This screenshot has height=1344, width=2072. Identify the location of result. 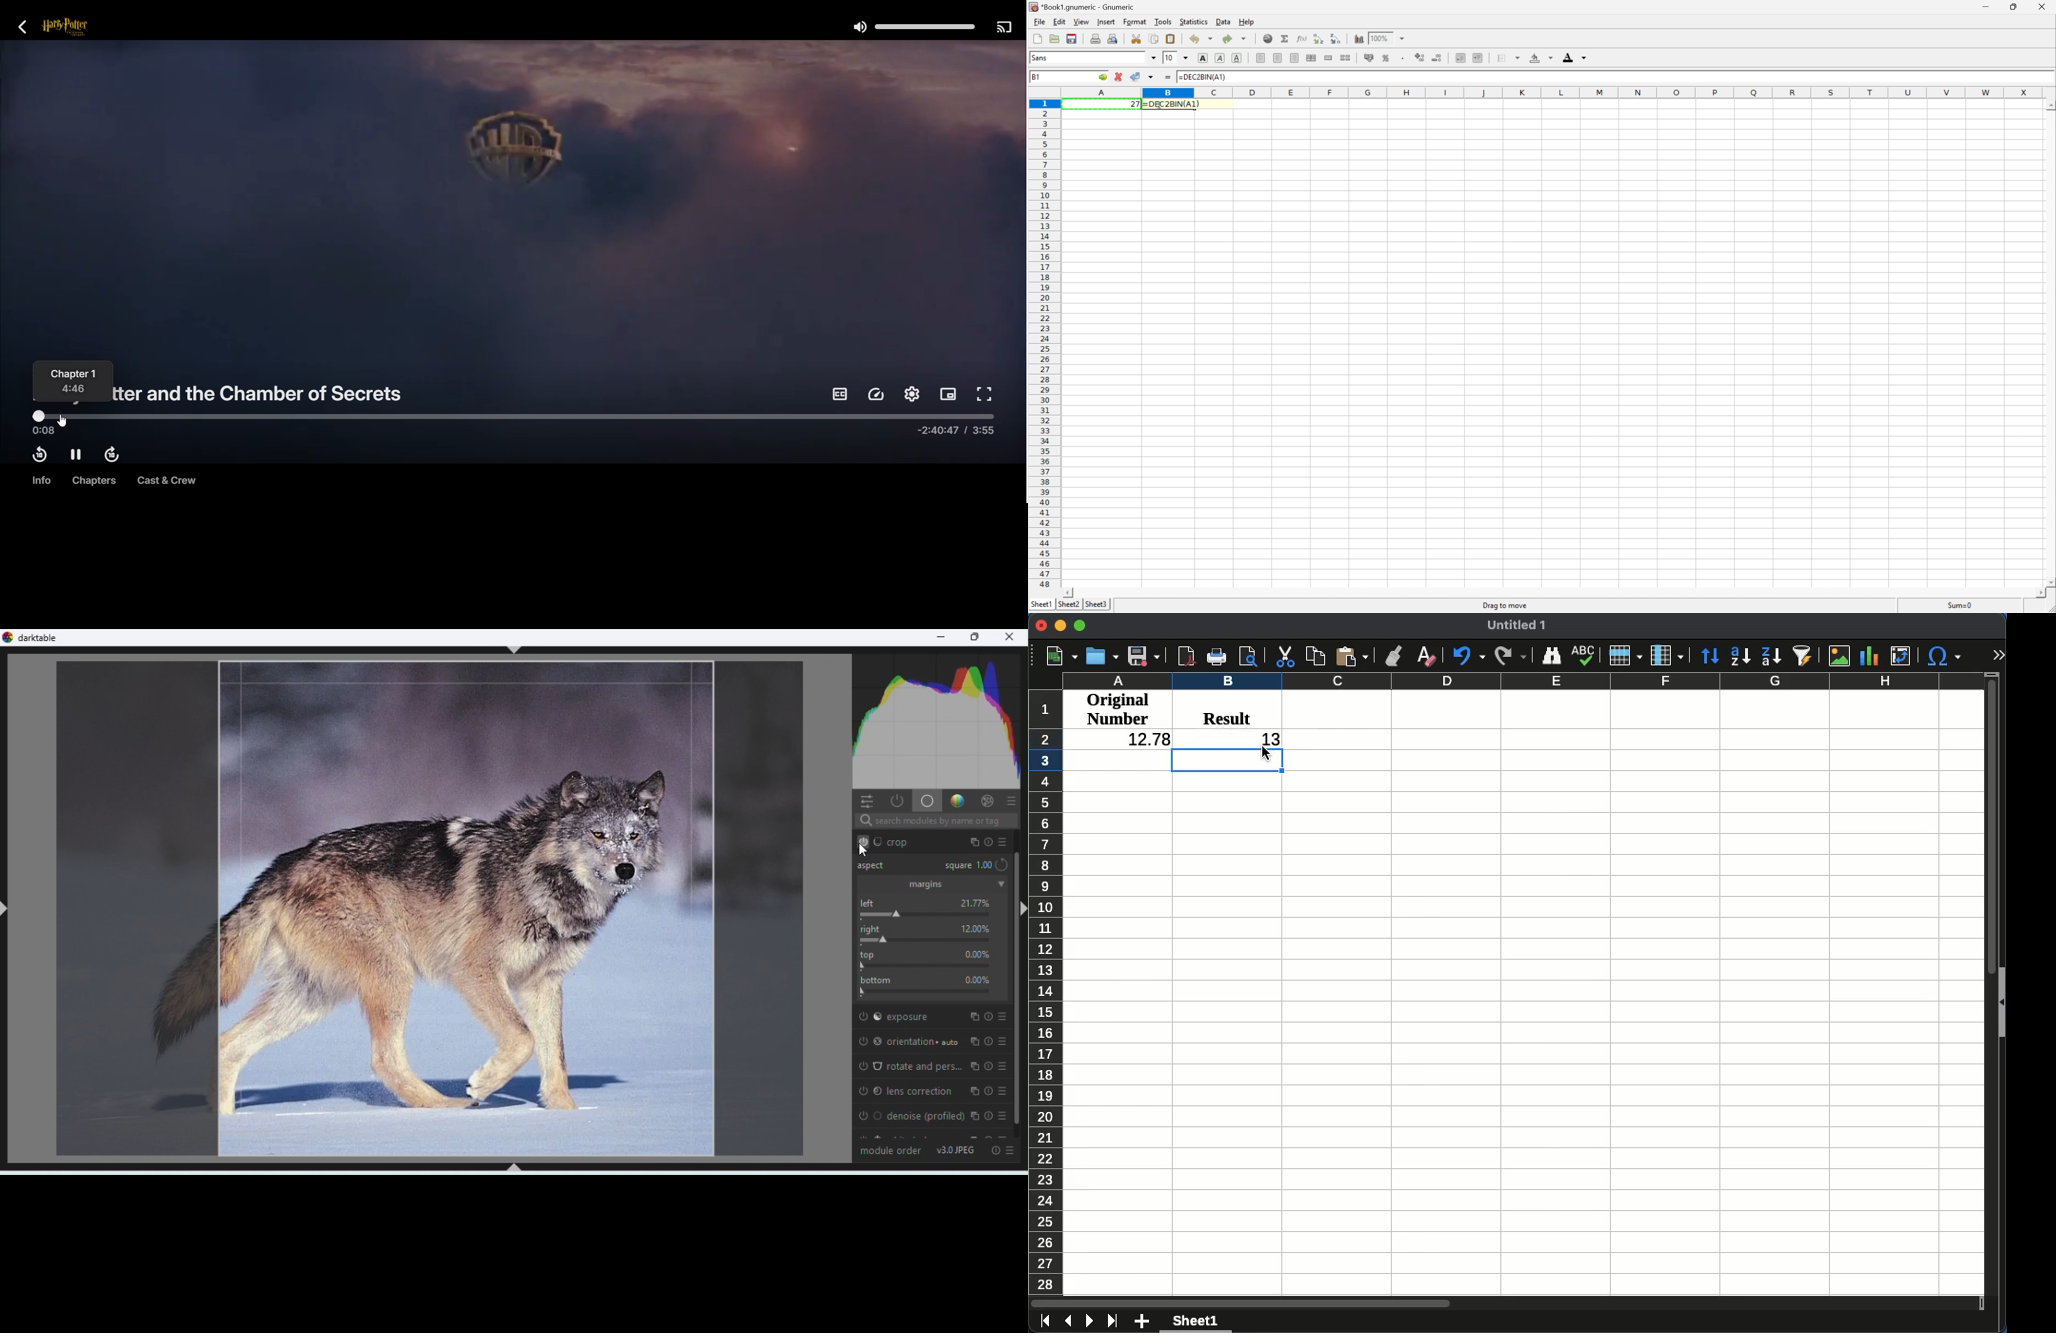
(1227, 715).